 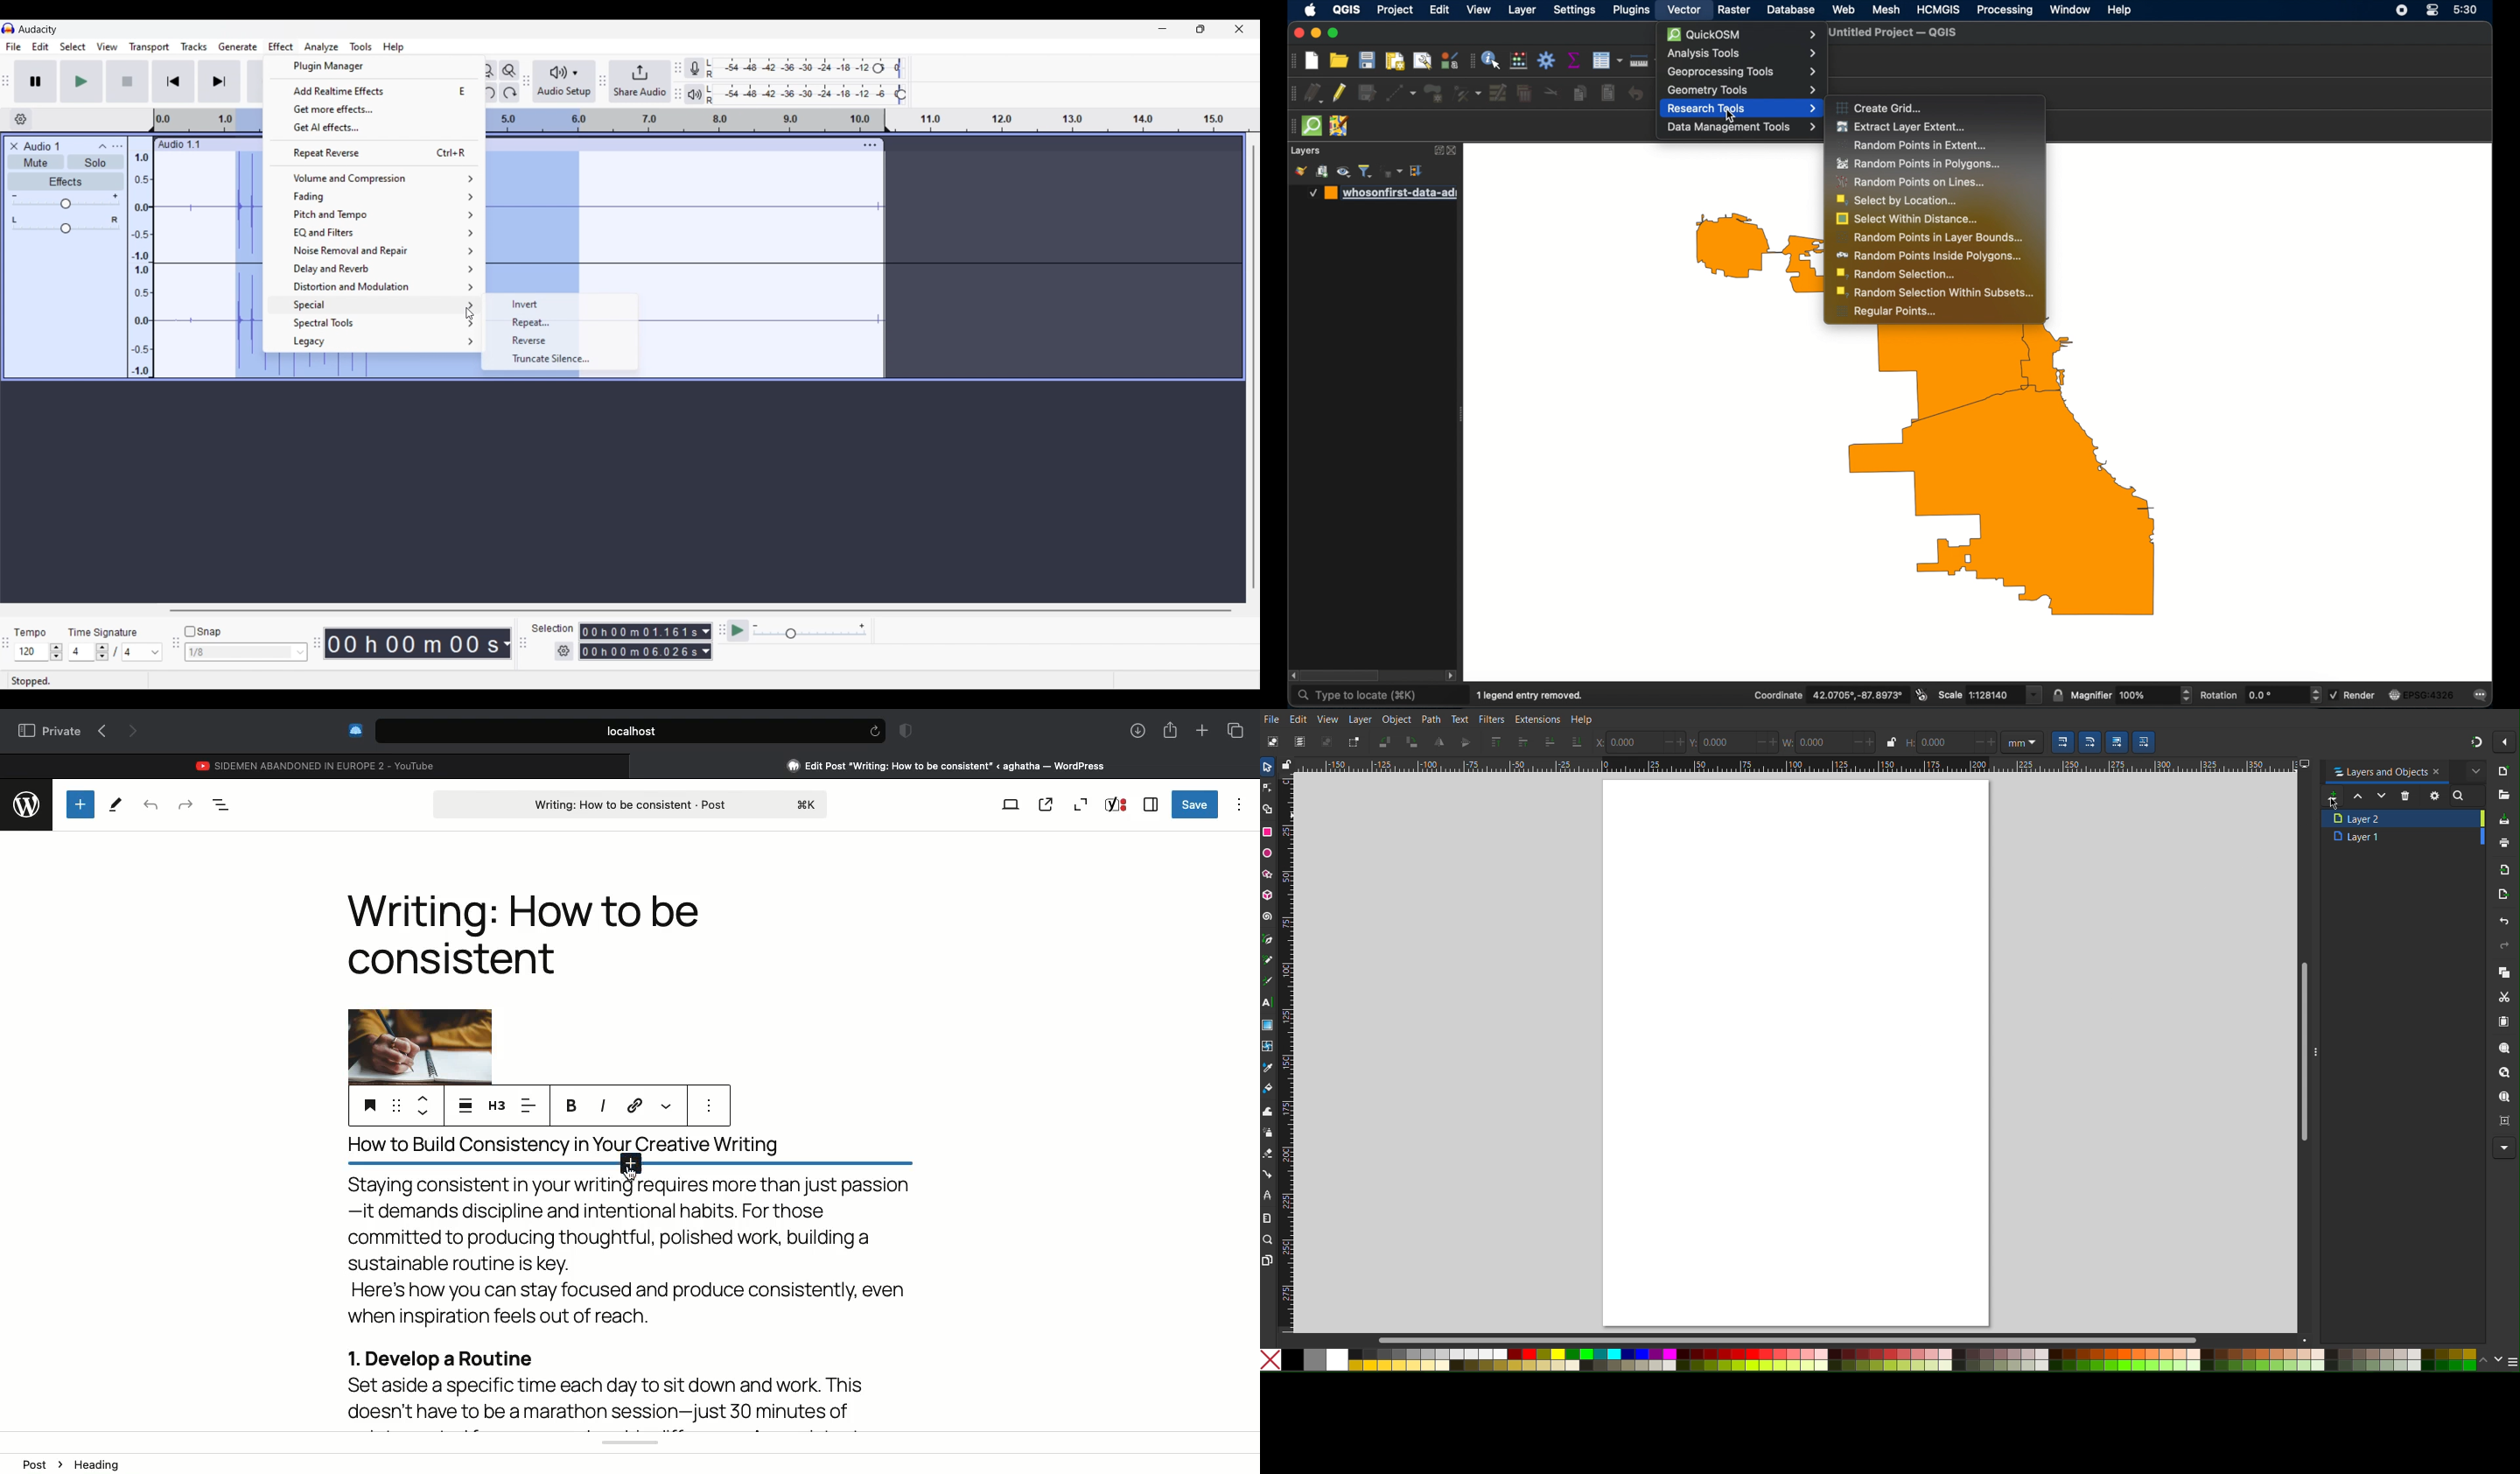 What do you see at coordinates (194, 47) in the screenshot?
I see `Tracks menu` at bounding box center [194, 47].